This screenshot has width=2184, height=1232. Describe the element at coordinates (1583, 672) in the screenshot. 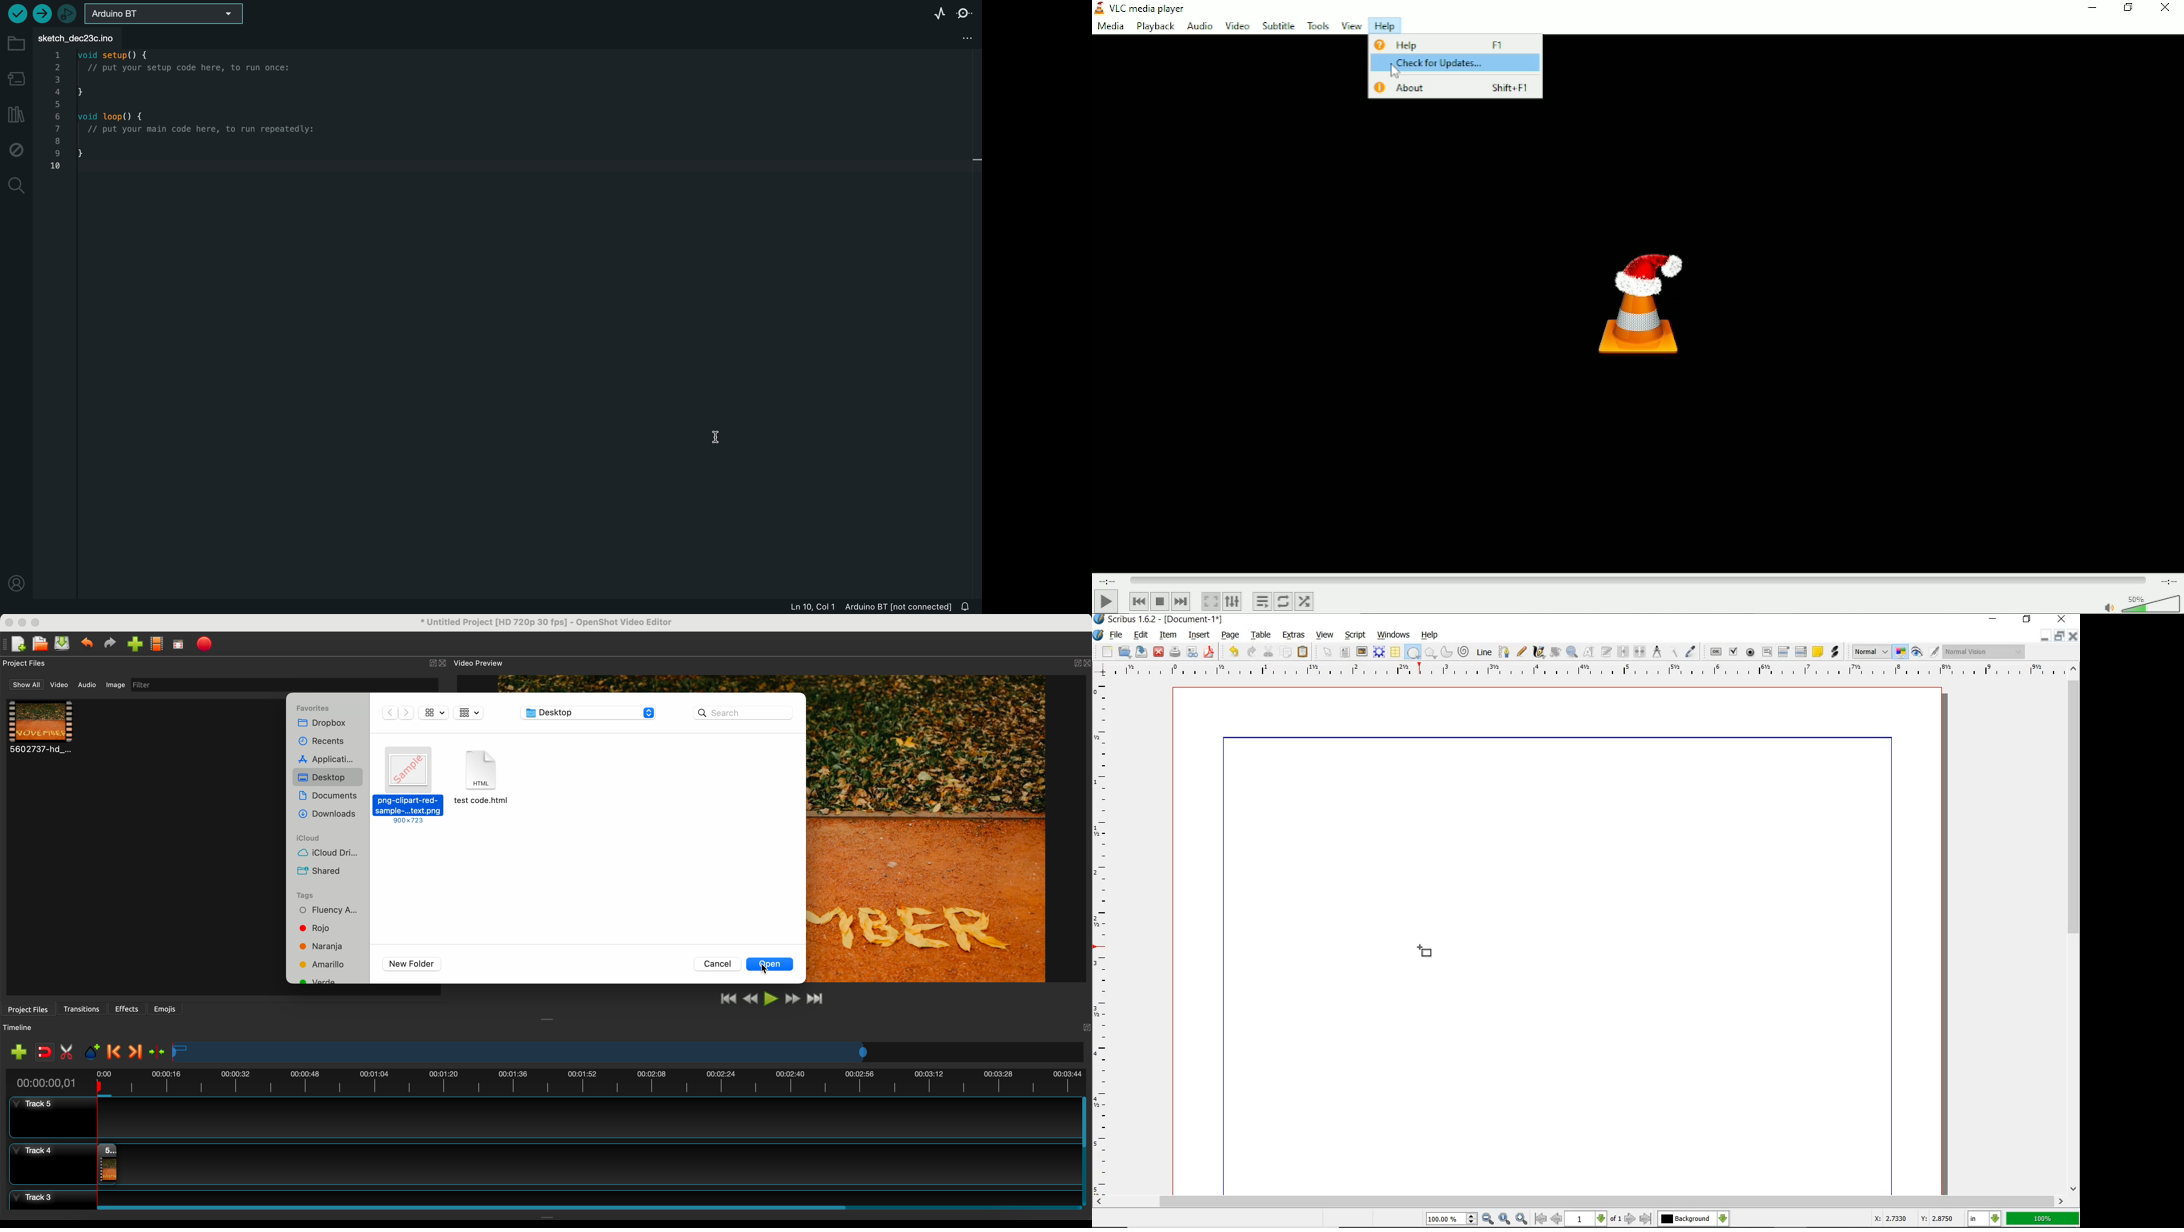

I see `RULER` at that location.